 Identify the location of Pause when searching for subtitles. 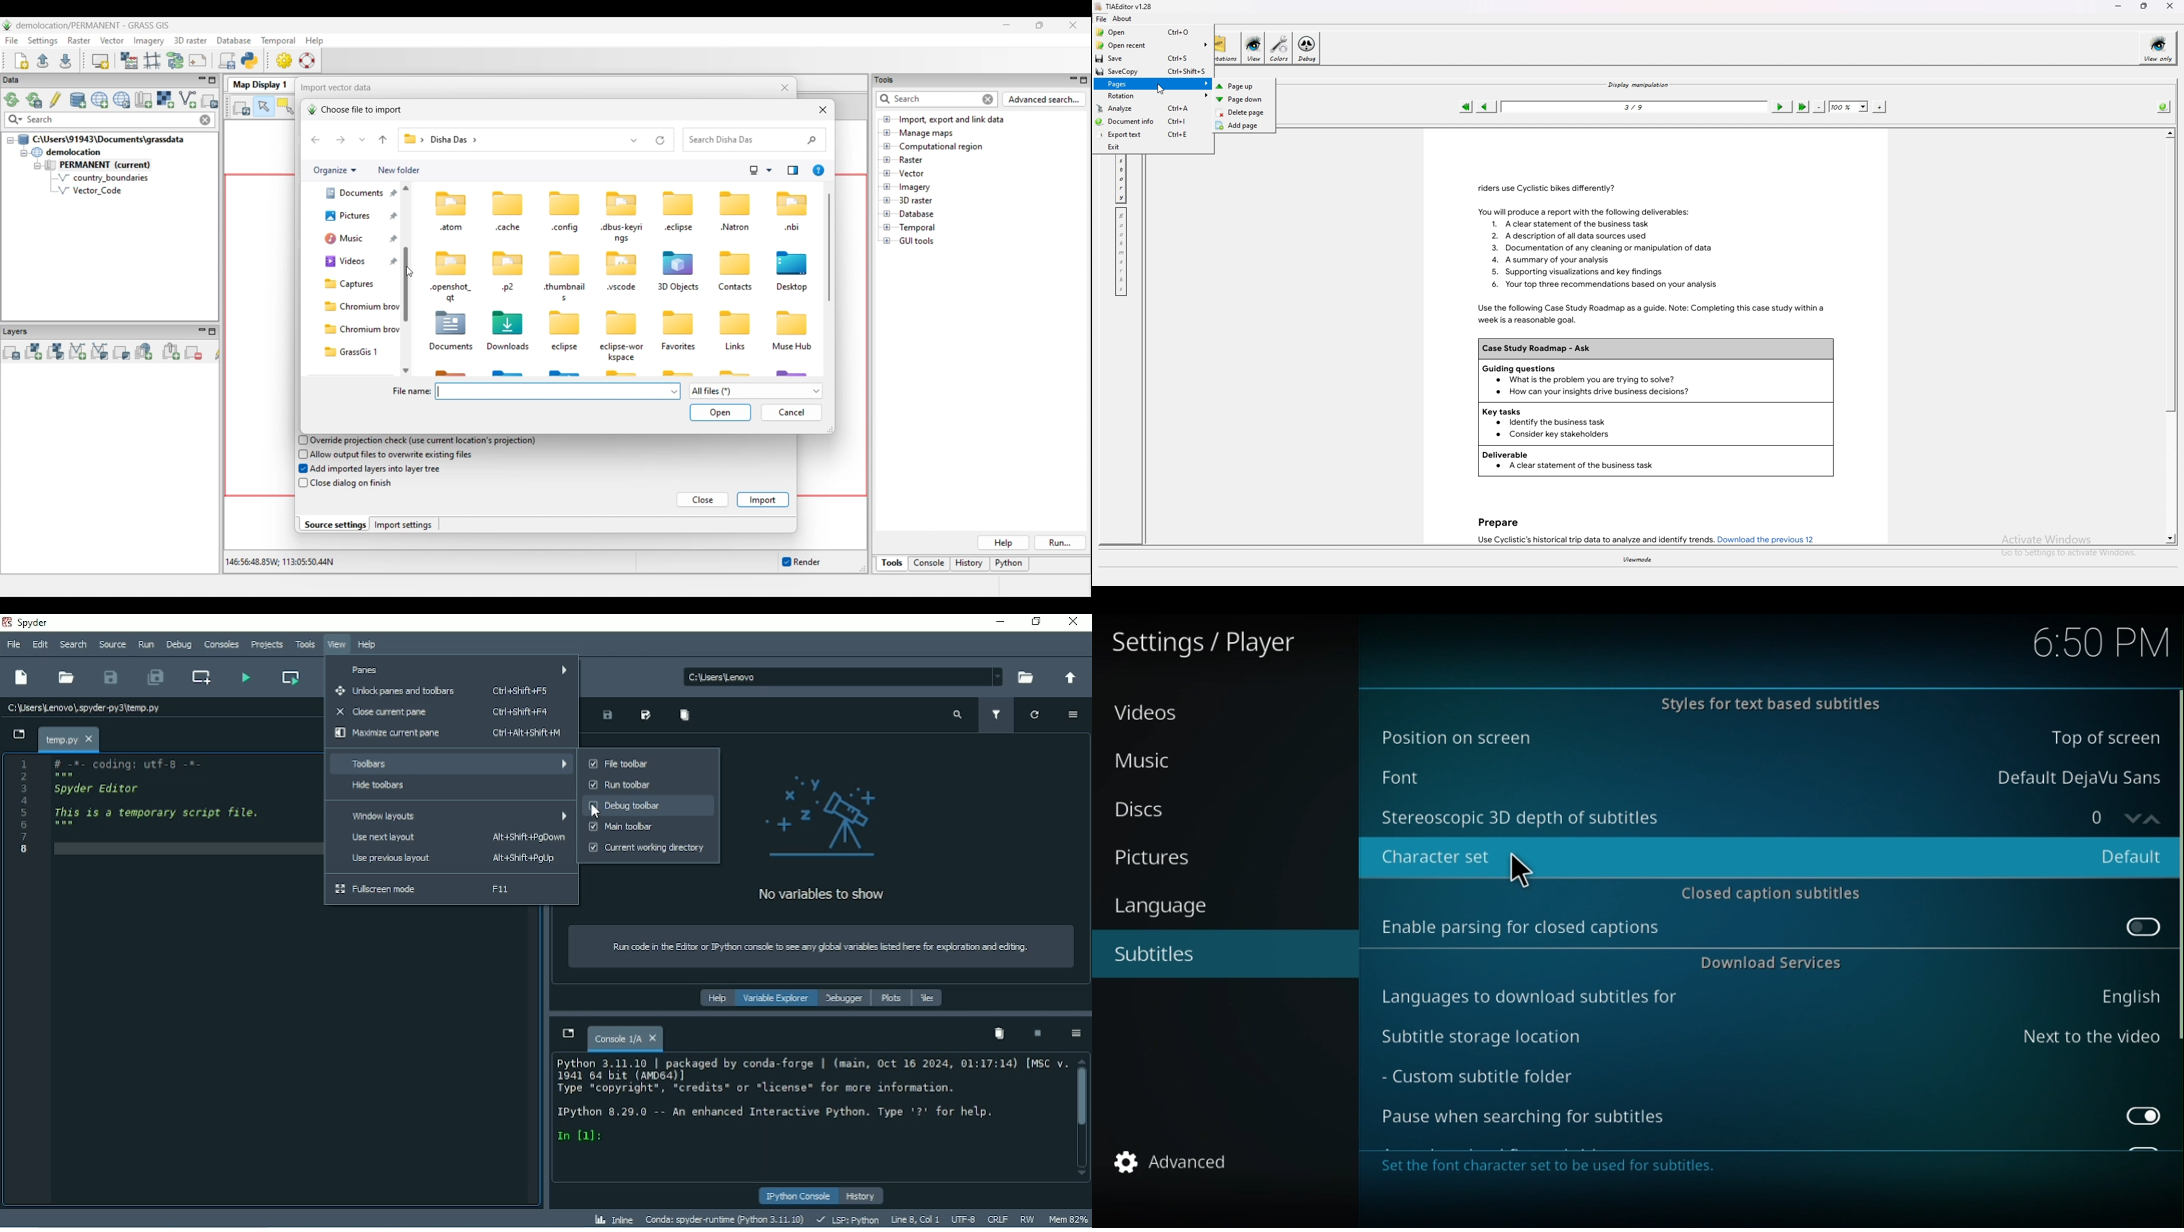
(1773, 1121).